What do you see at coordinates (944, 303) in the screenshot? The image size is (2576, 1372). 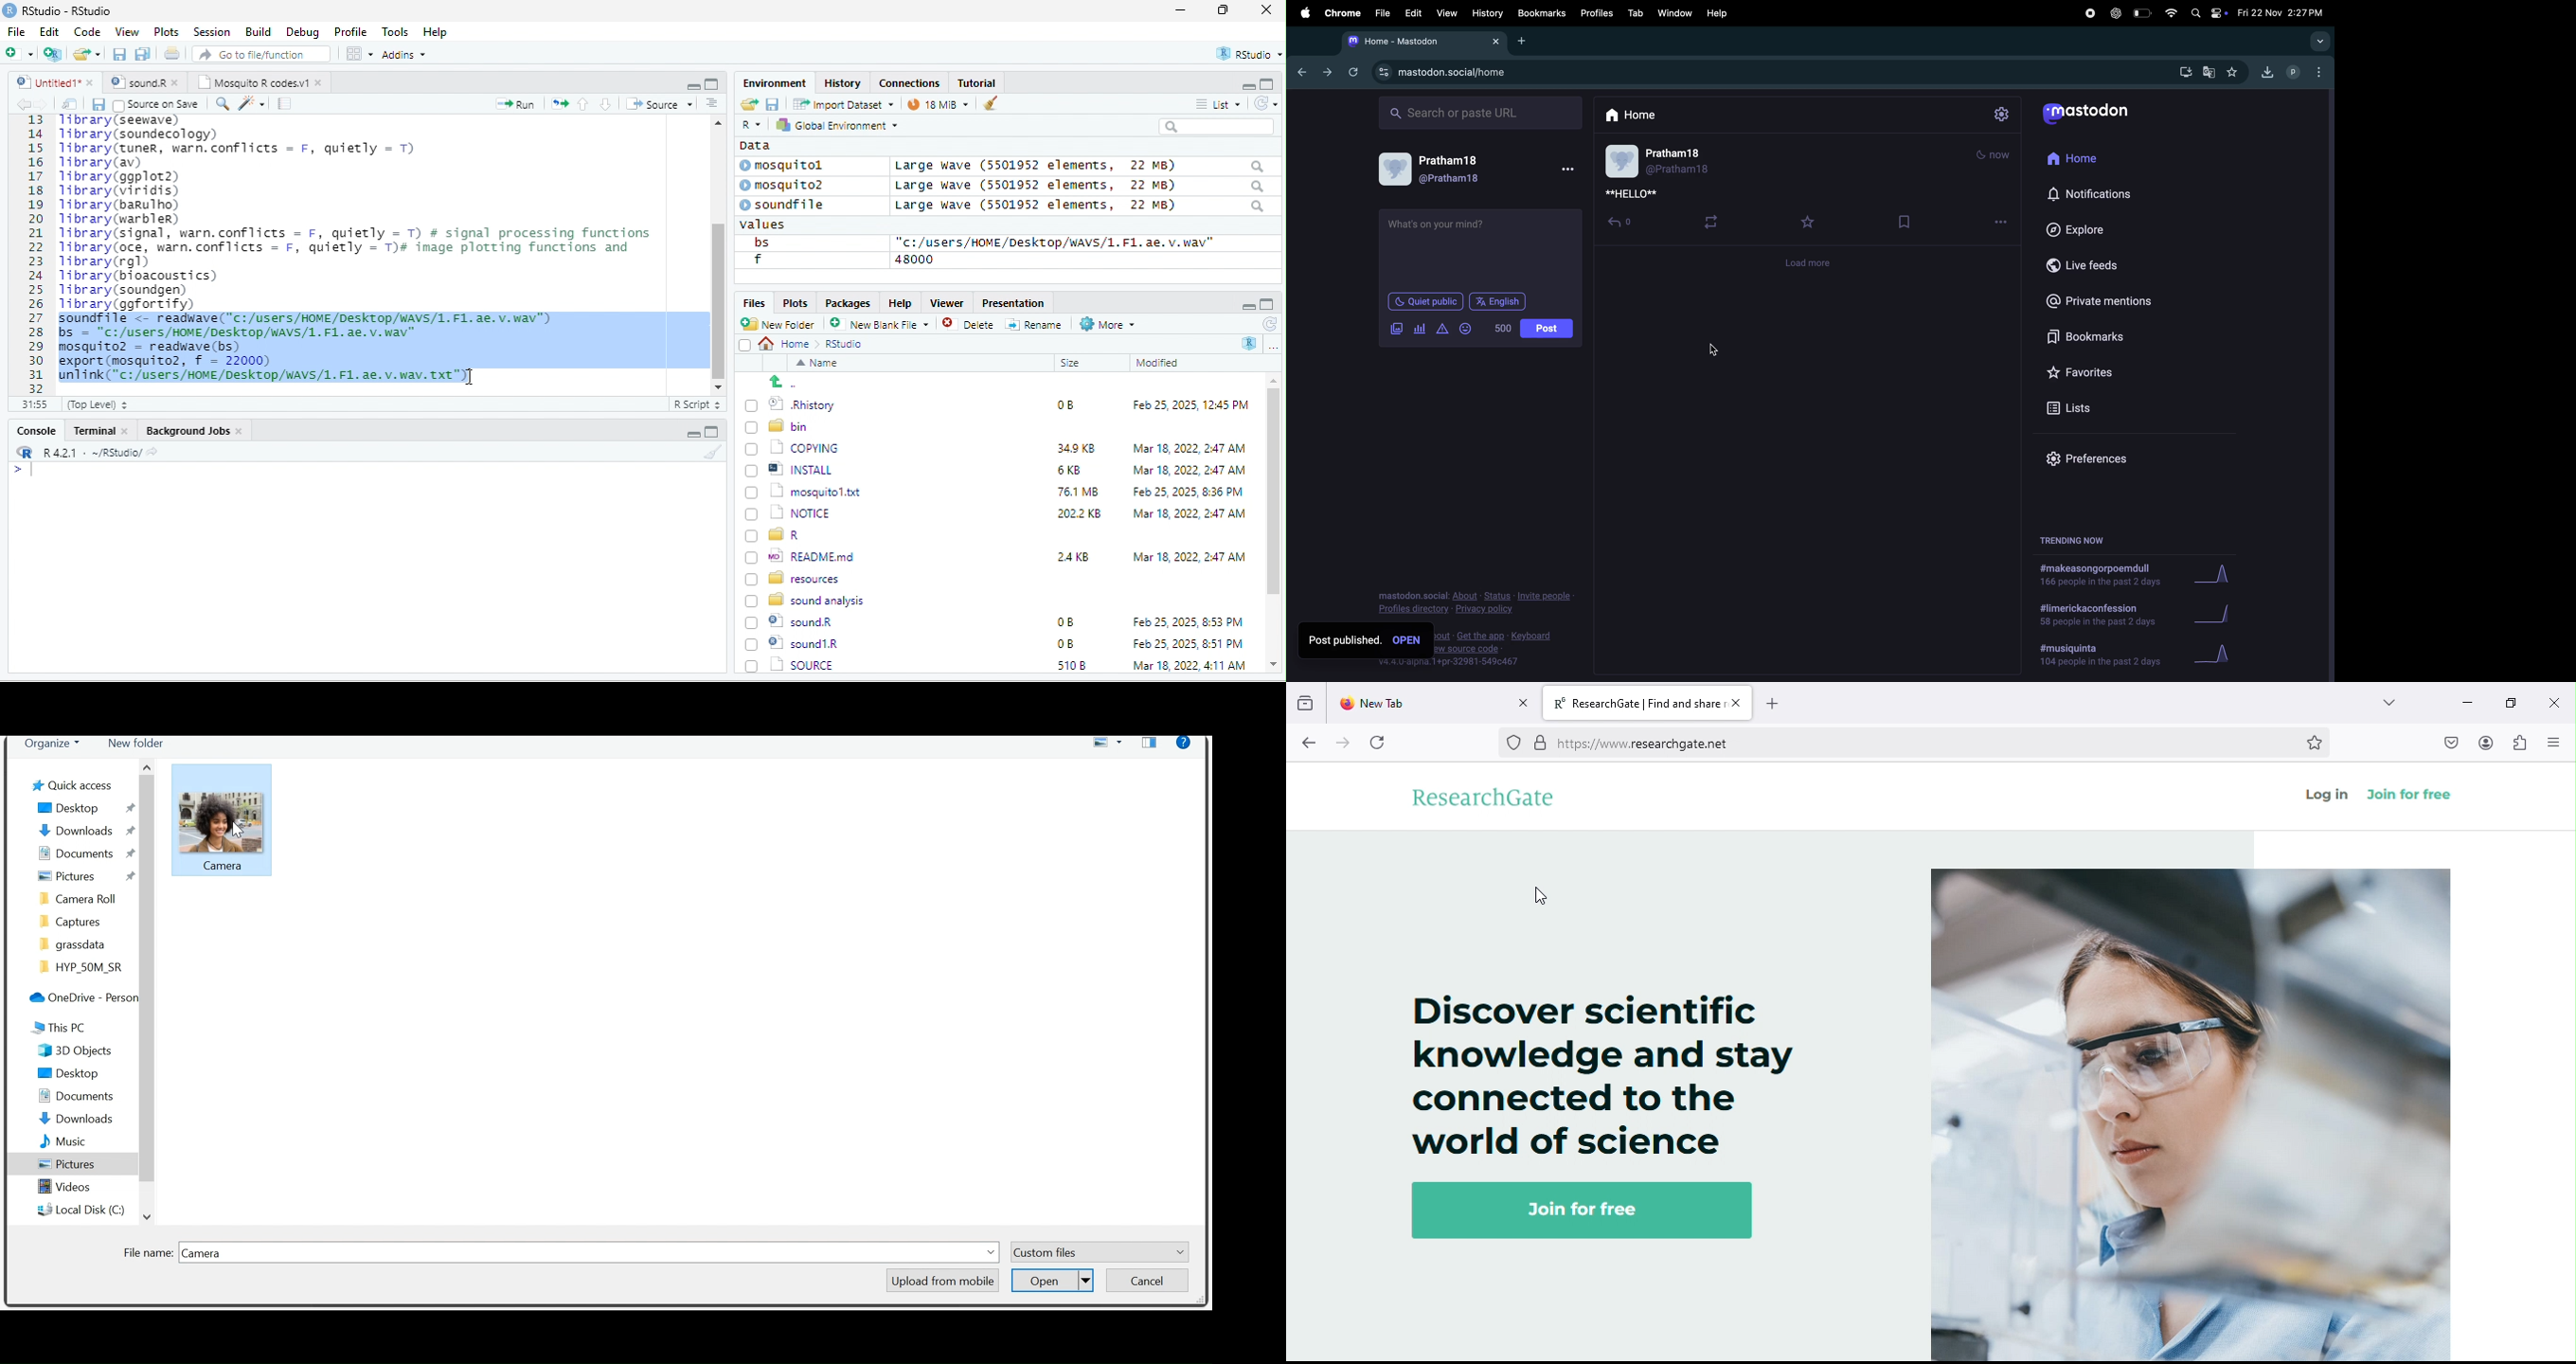 I see `Viewer` at bounding box center [944, 303].